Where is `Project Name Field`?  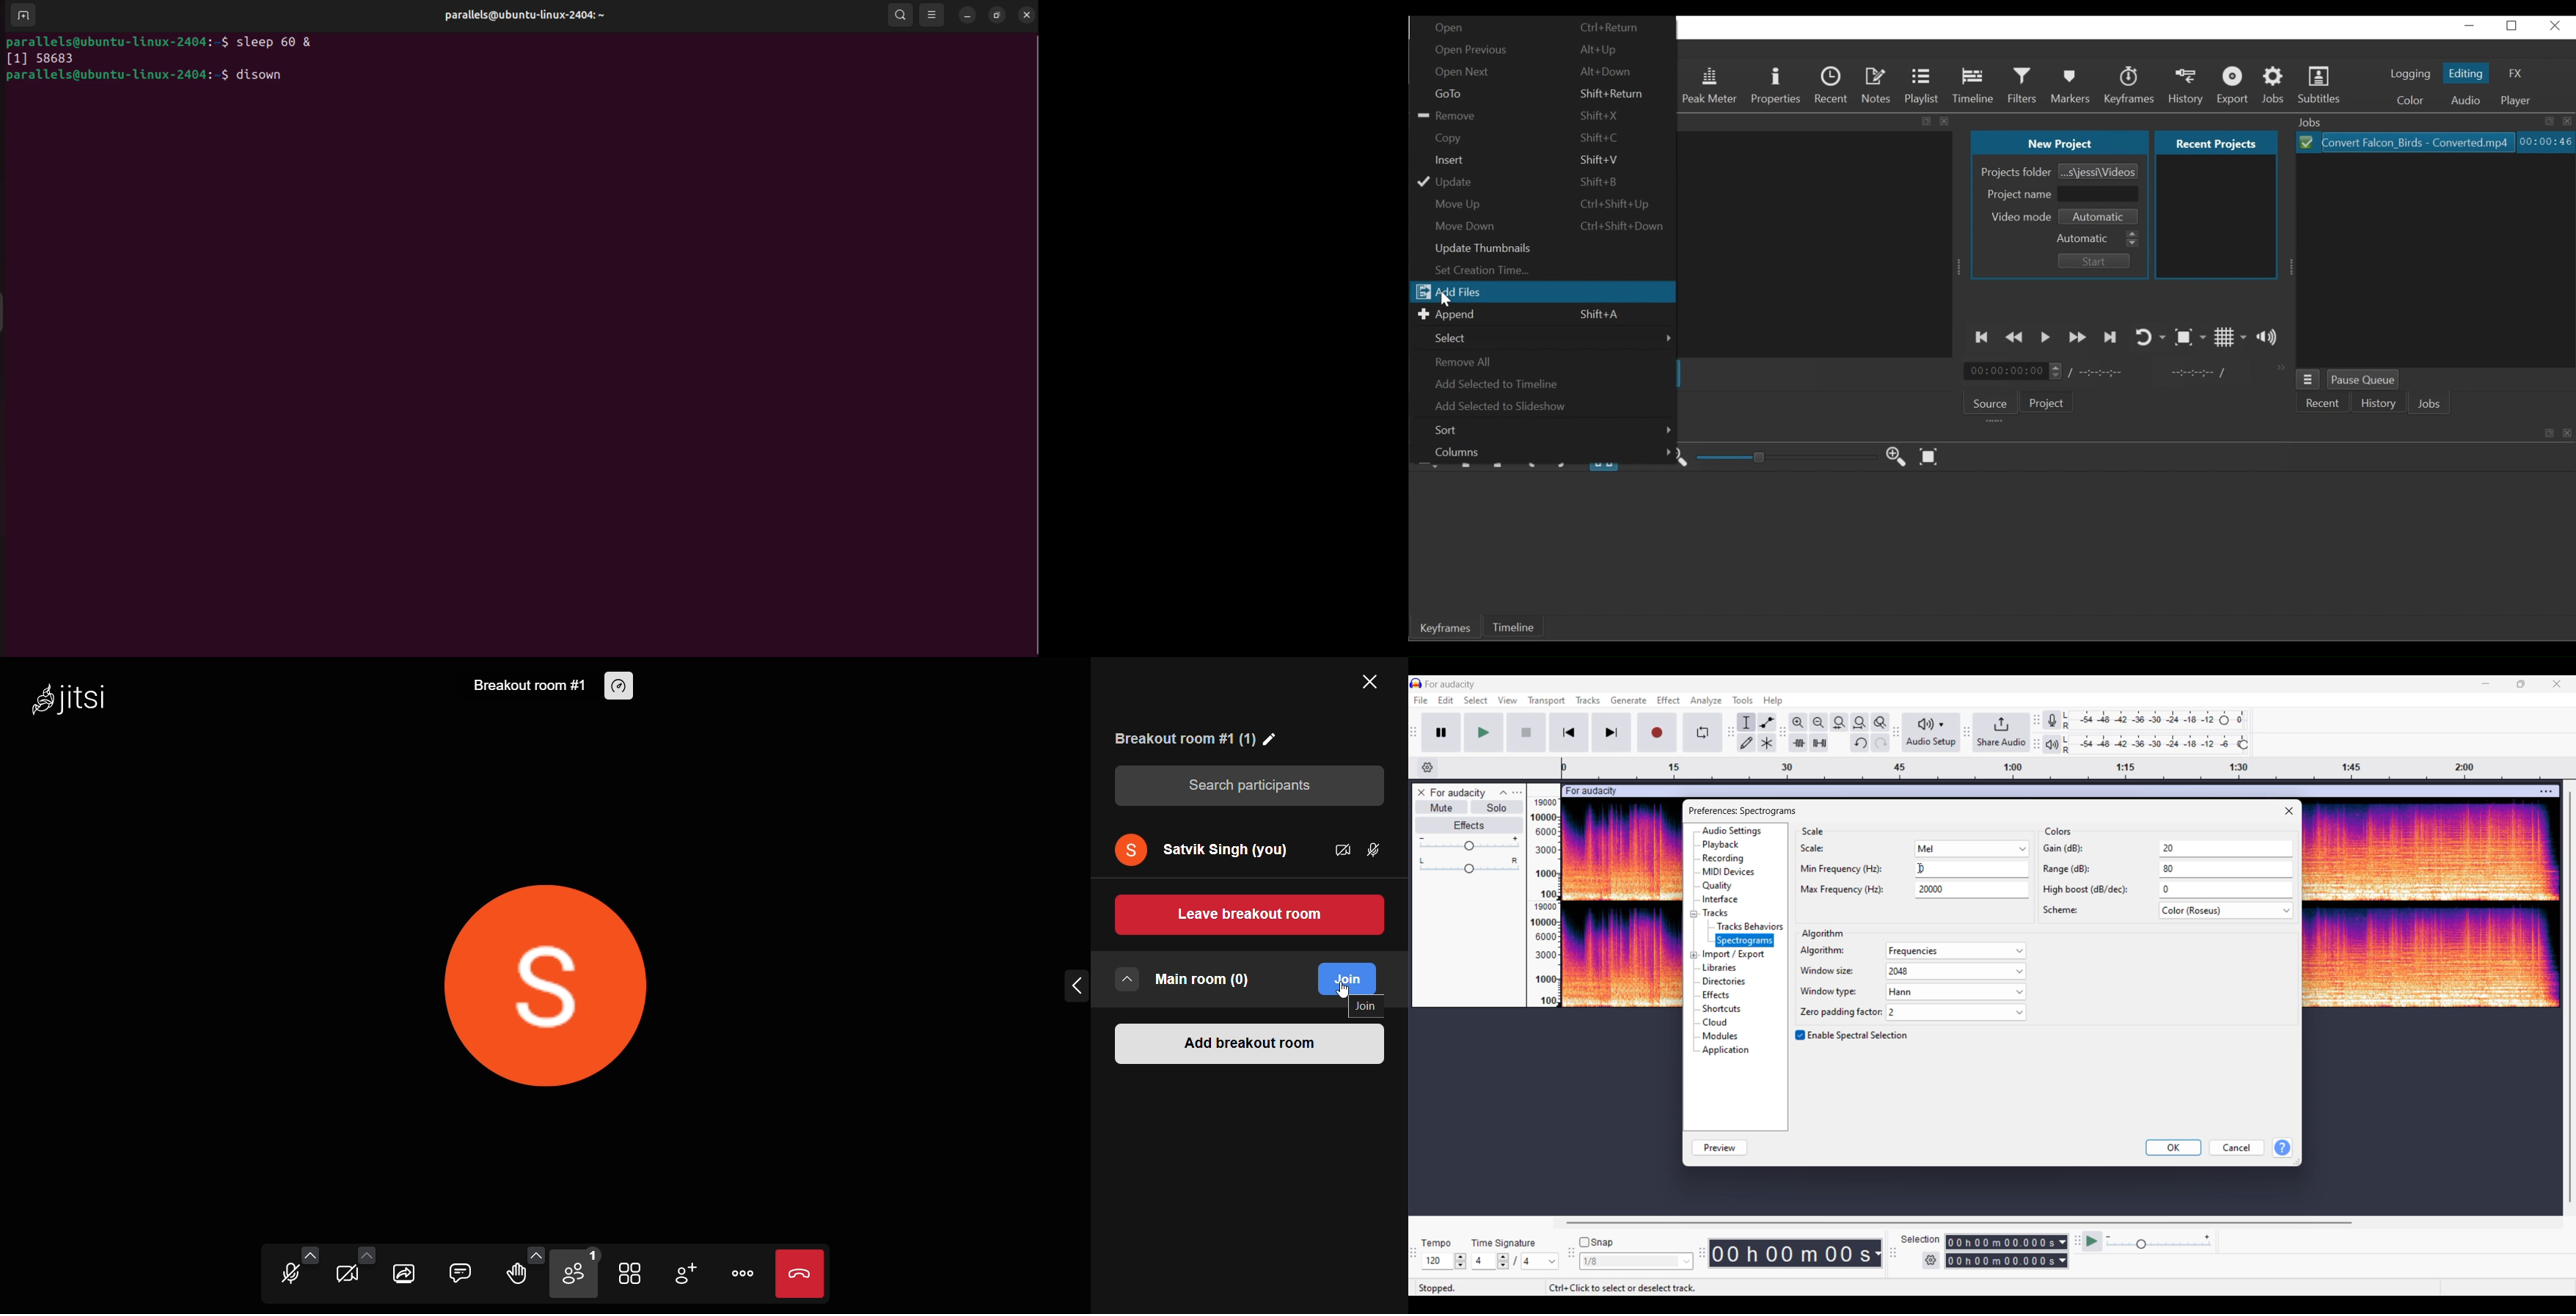
Project Name Field is located at coordinates (2100, 195).